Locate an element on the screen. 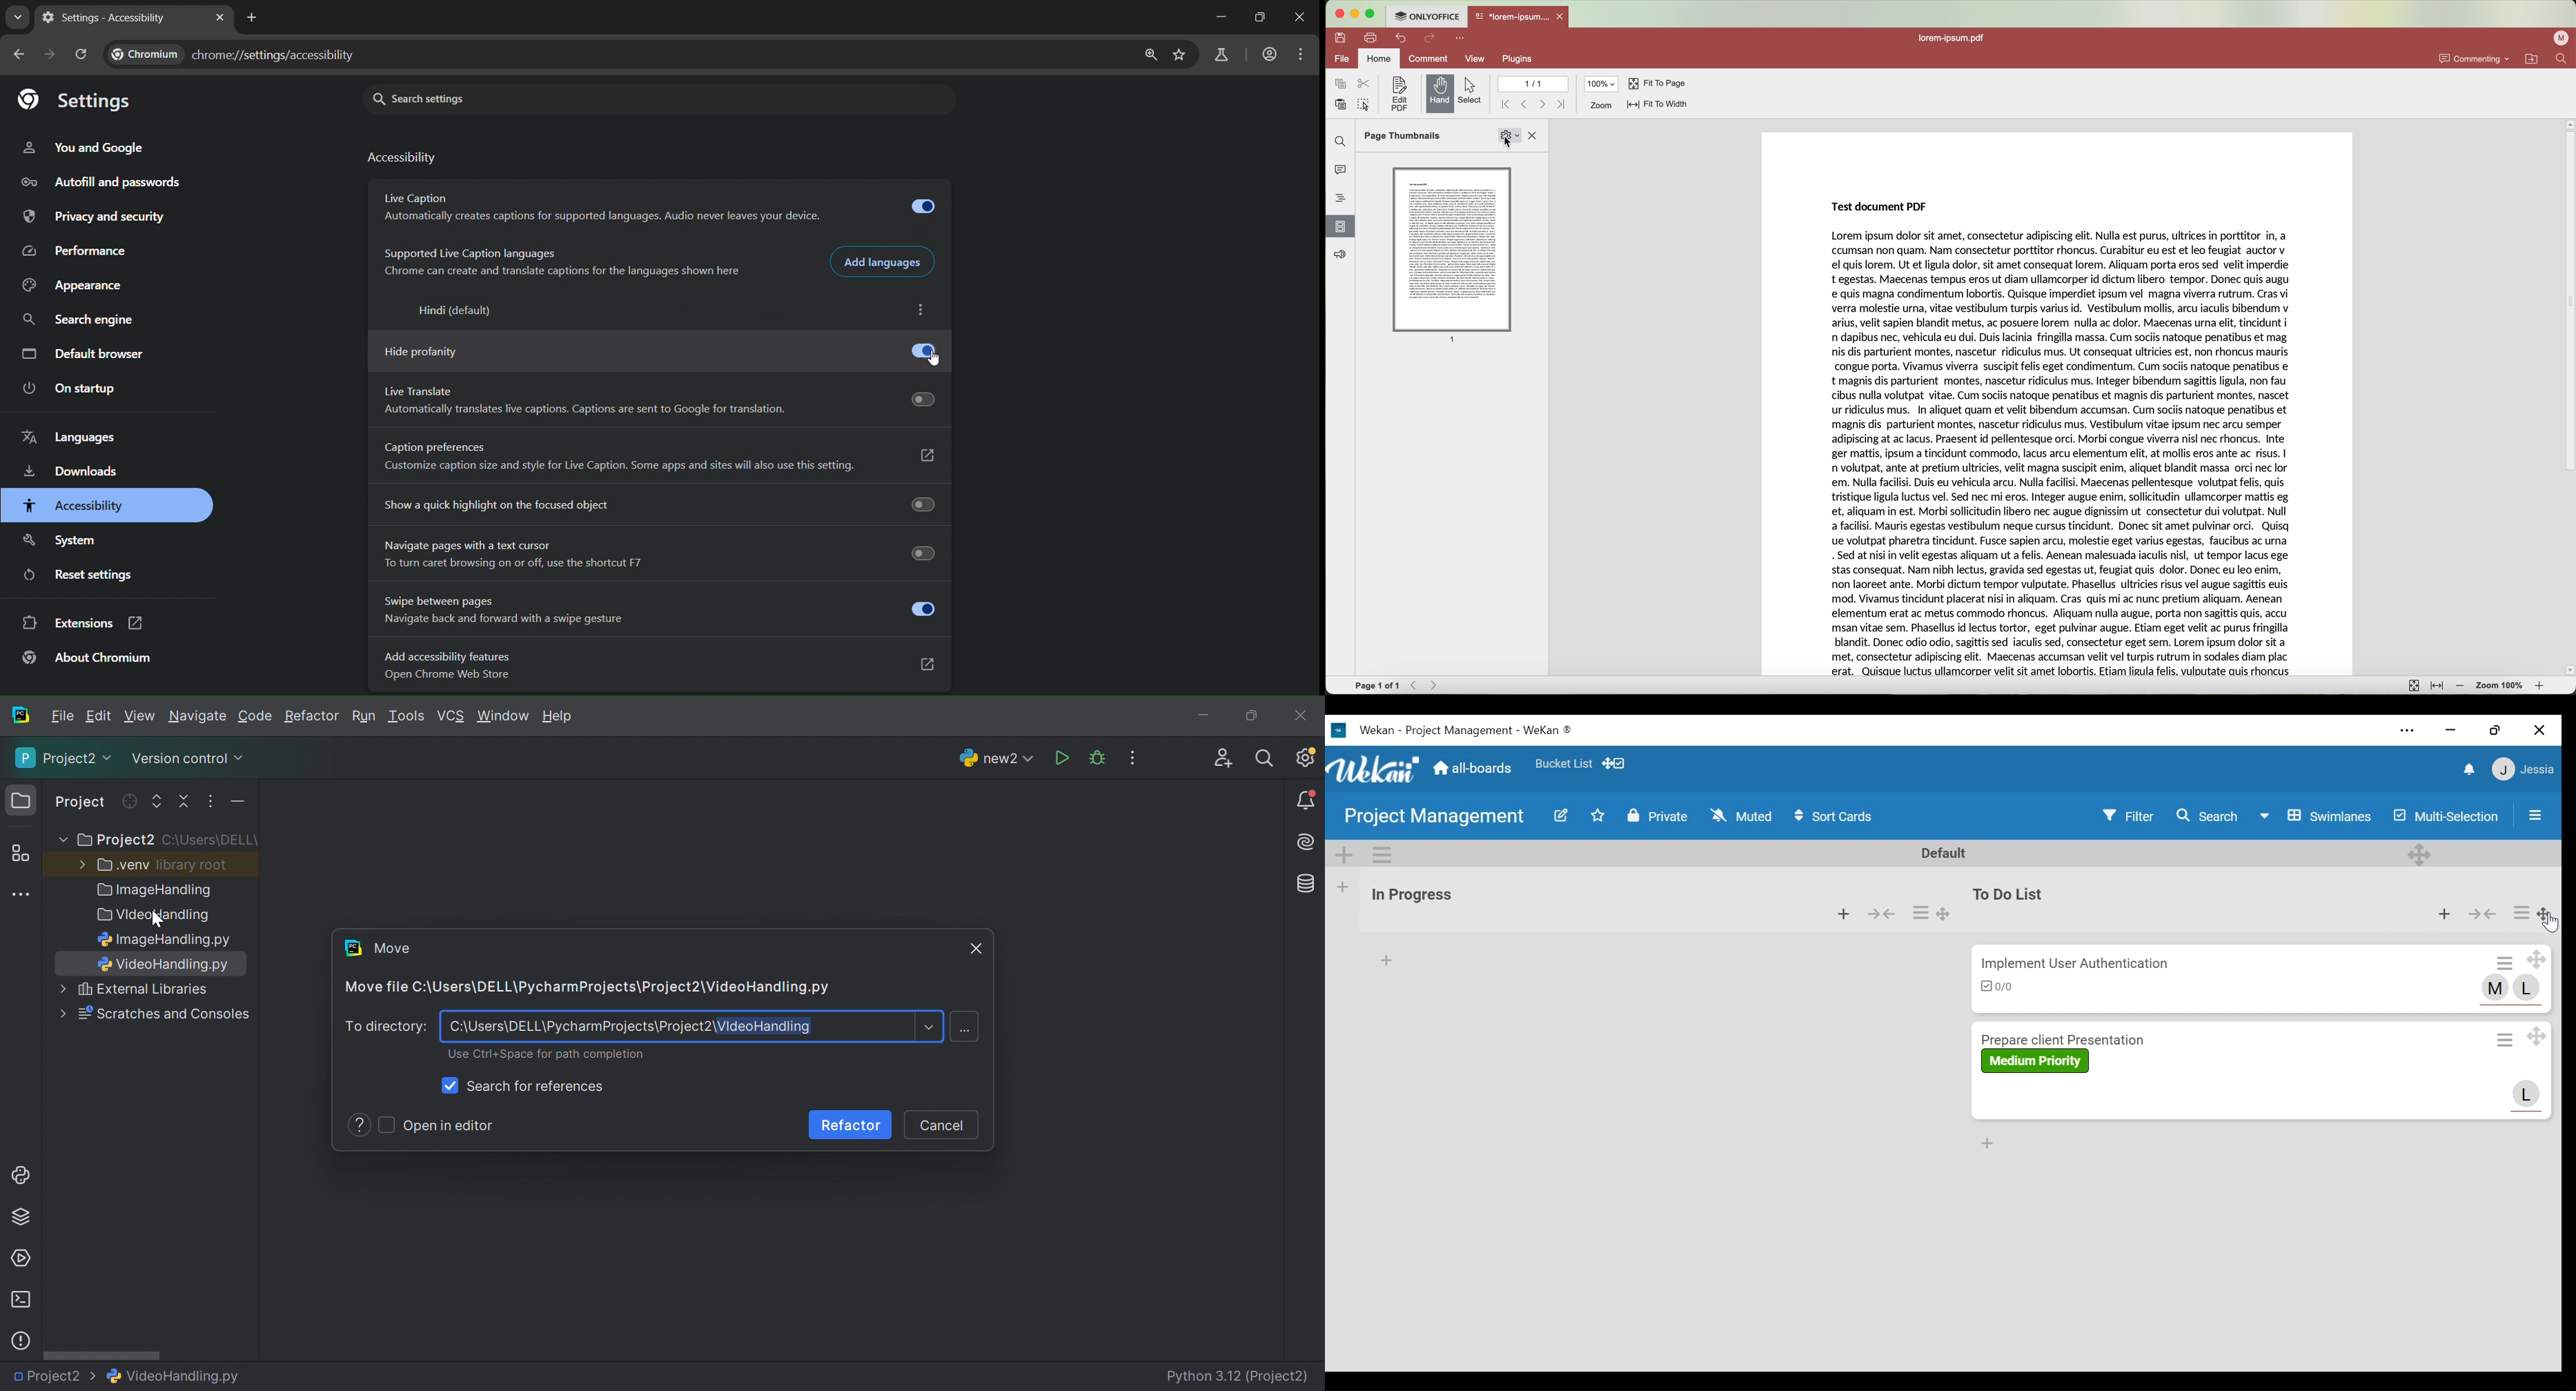 The image size is (2576, 1400). Hindi (default) is located at coordinates (458, 311).